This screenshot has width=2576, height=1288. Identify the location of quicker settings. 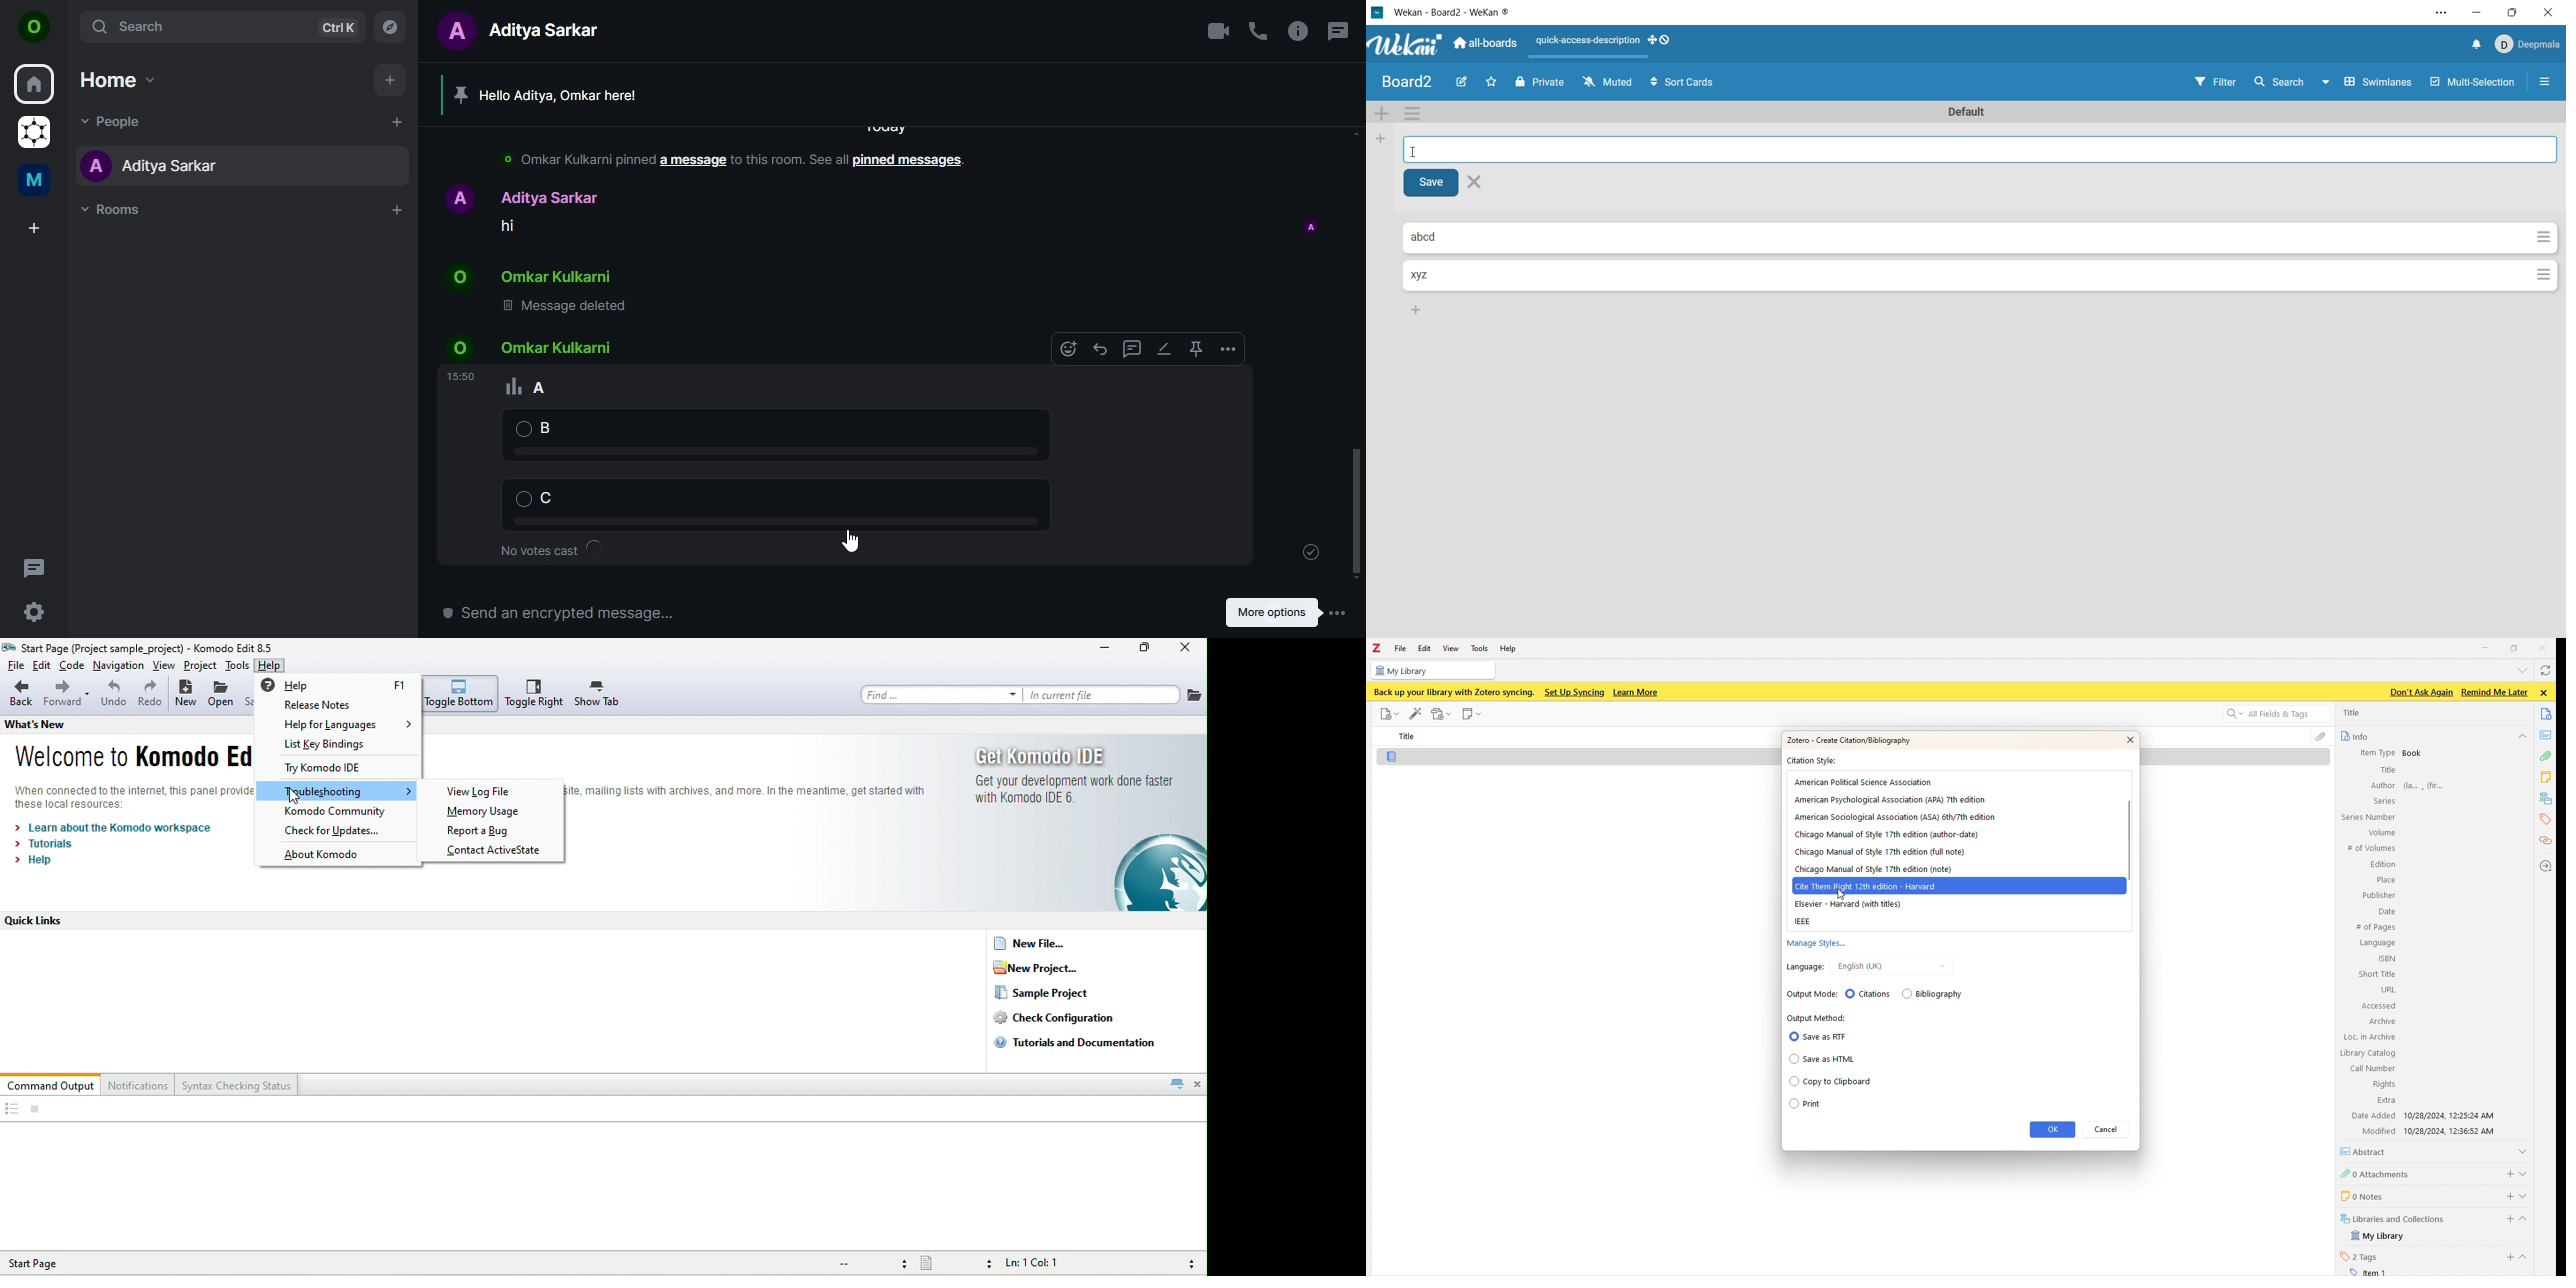
(37, 613).